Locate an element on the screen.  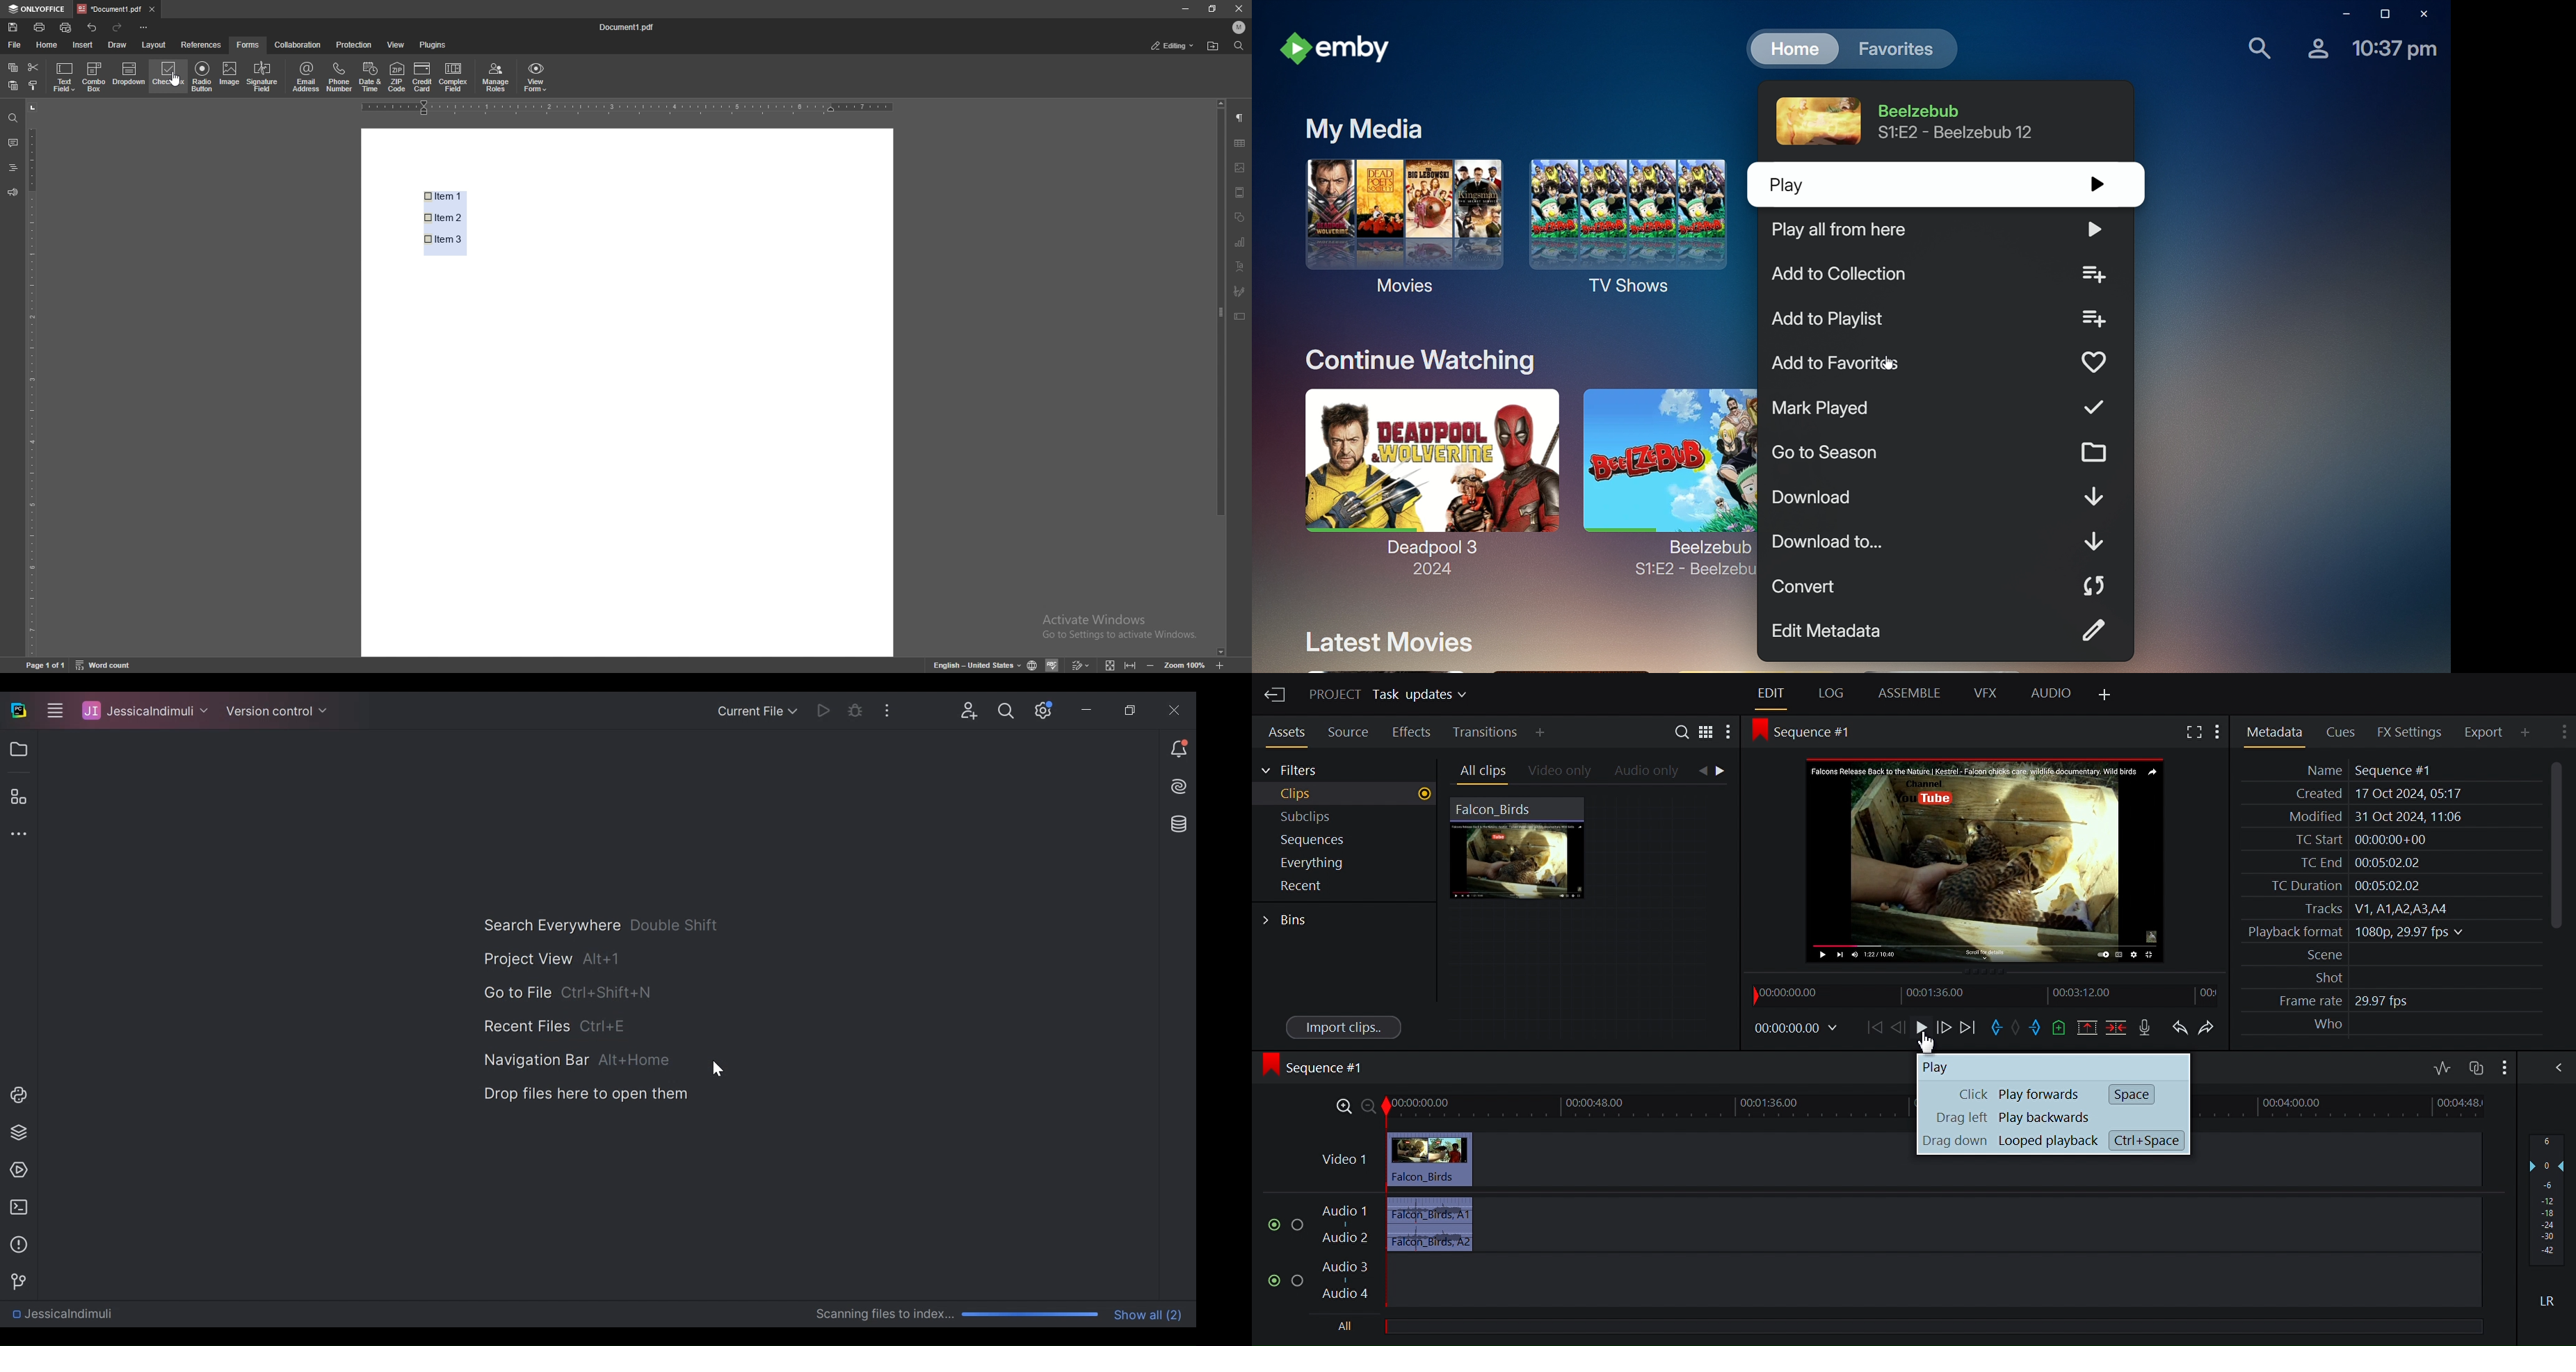
Playback format 1080p, 29.97 fps  is located at coordinates (2352, 932).